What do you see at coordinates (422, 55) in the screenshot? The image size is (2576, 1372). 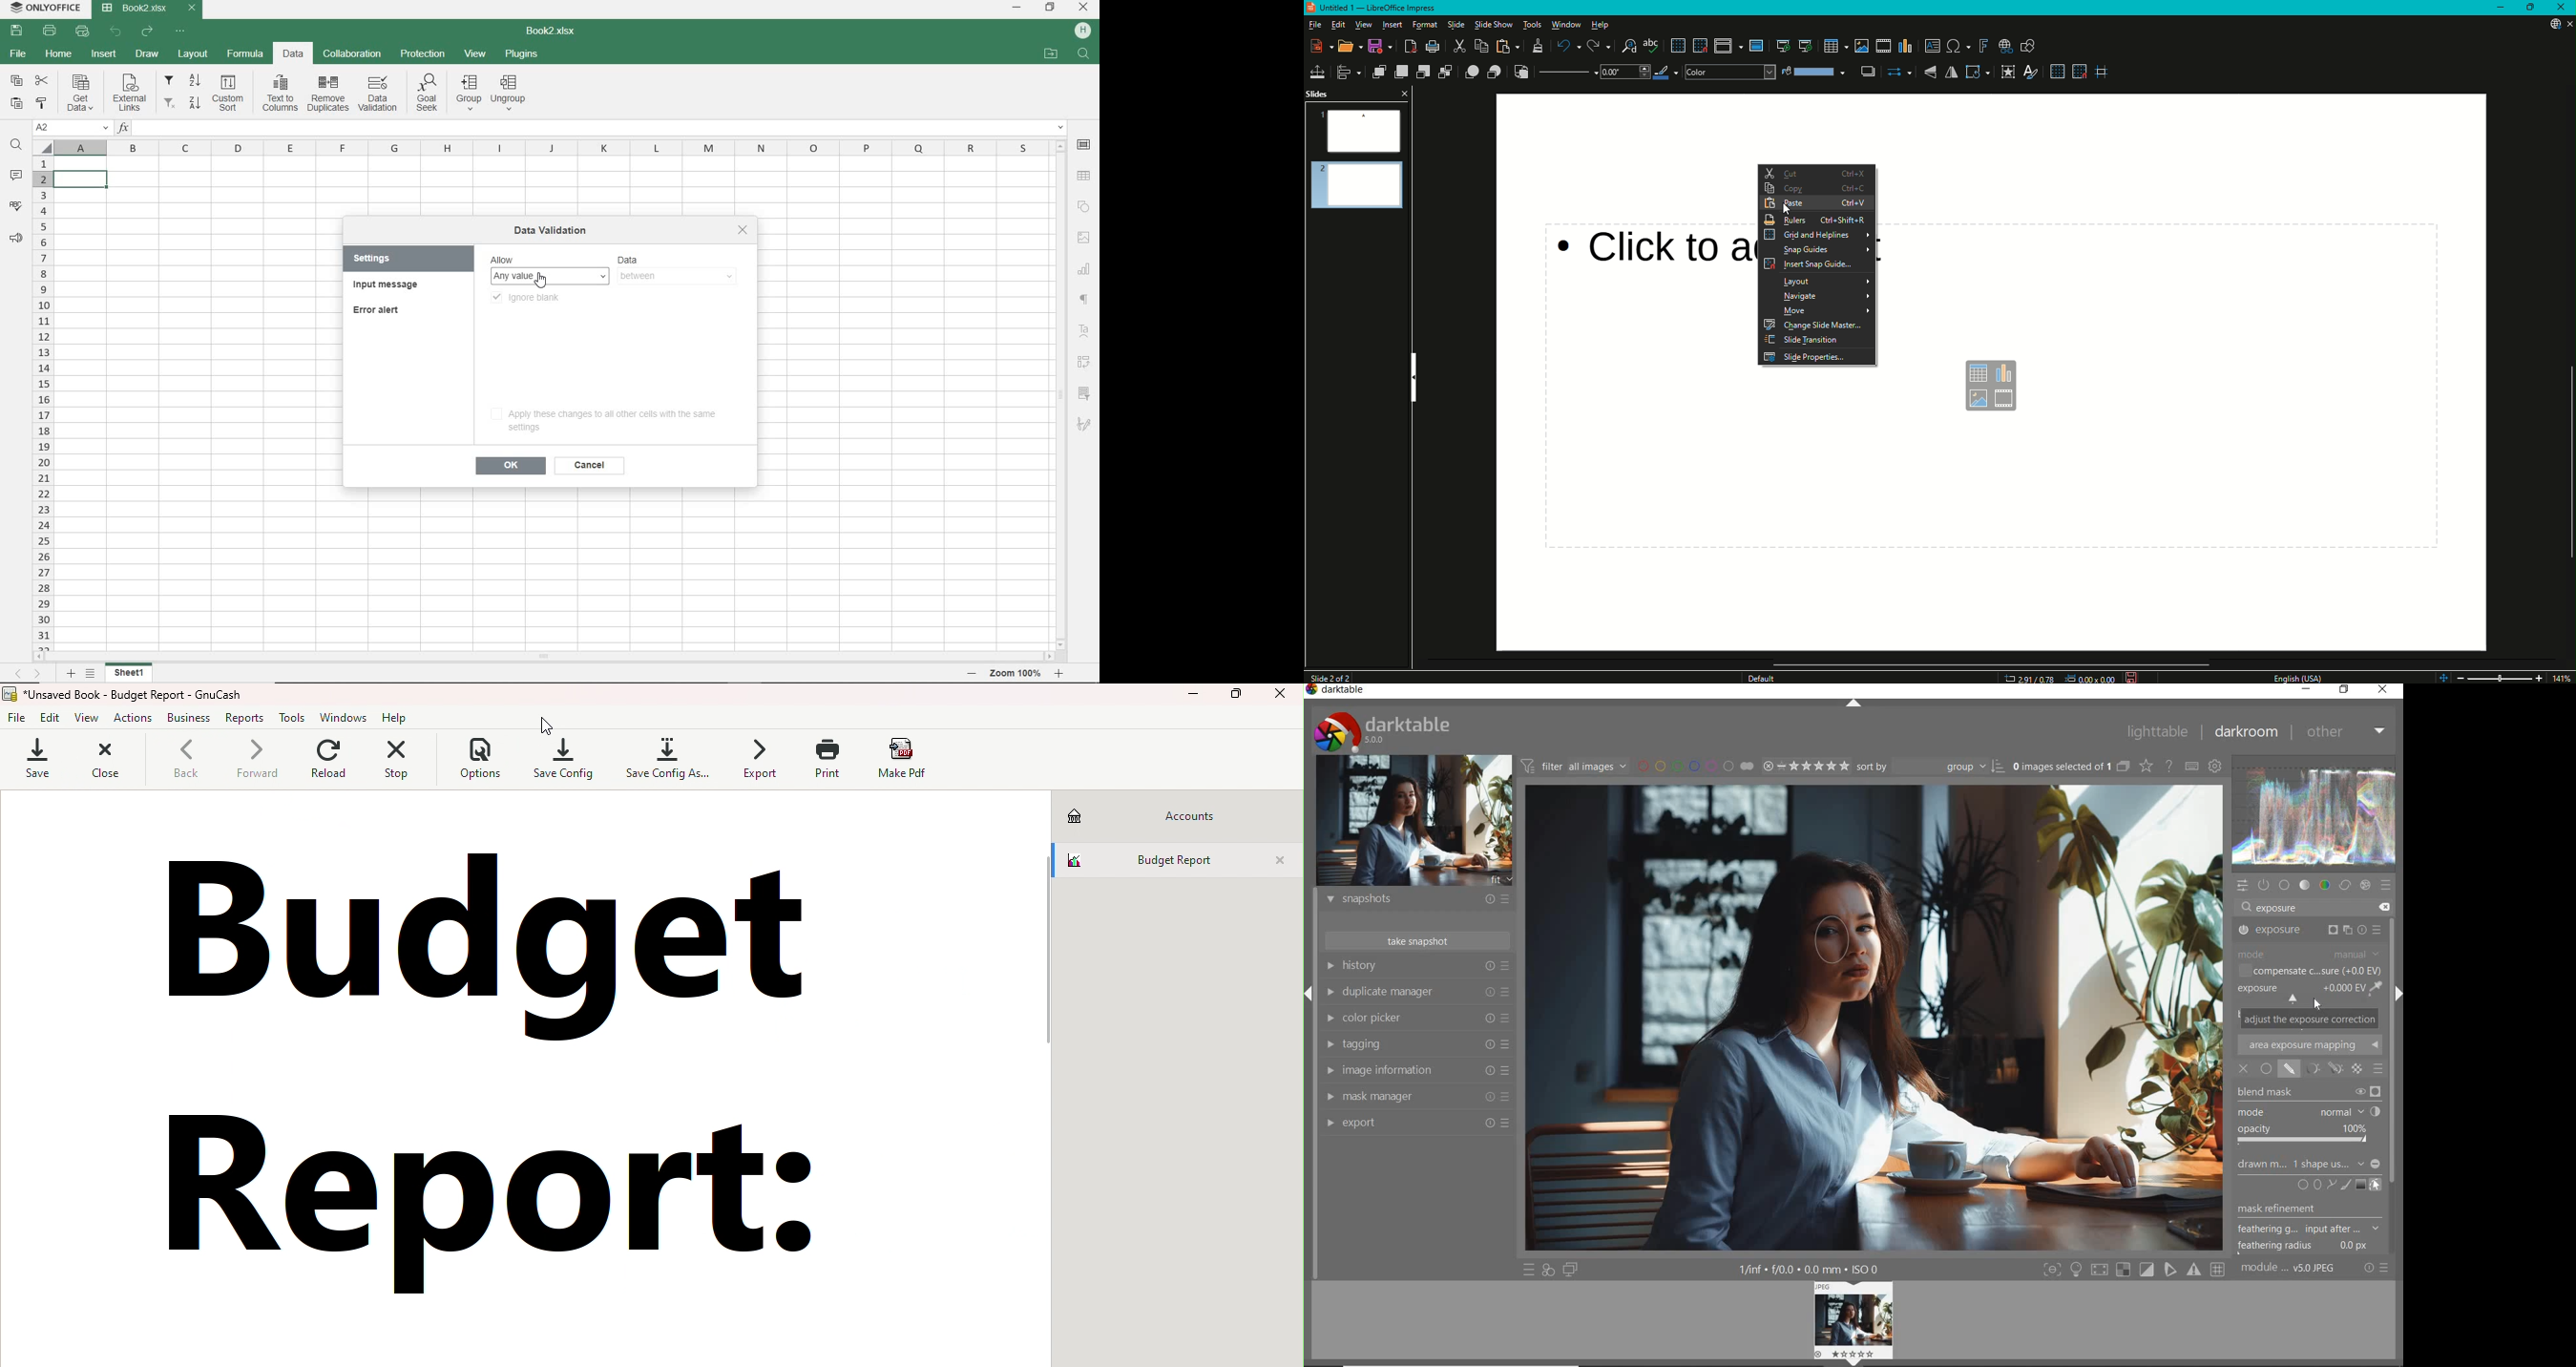 I see `PROTECTION` at bounding box center [422, 55].